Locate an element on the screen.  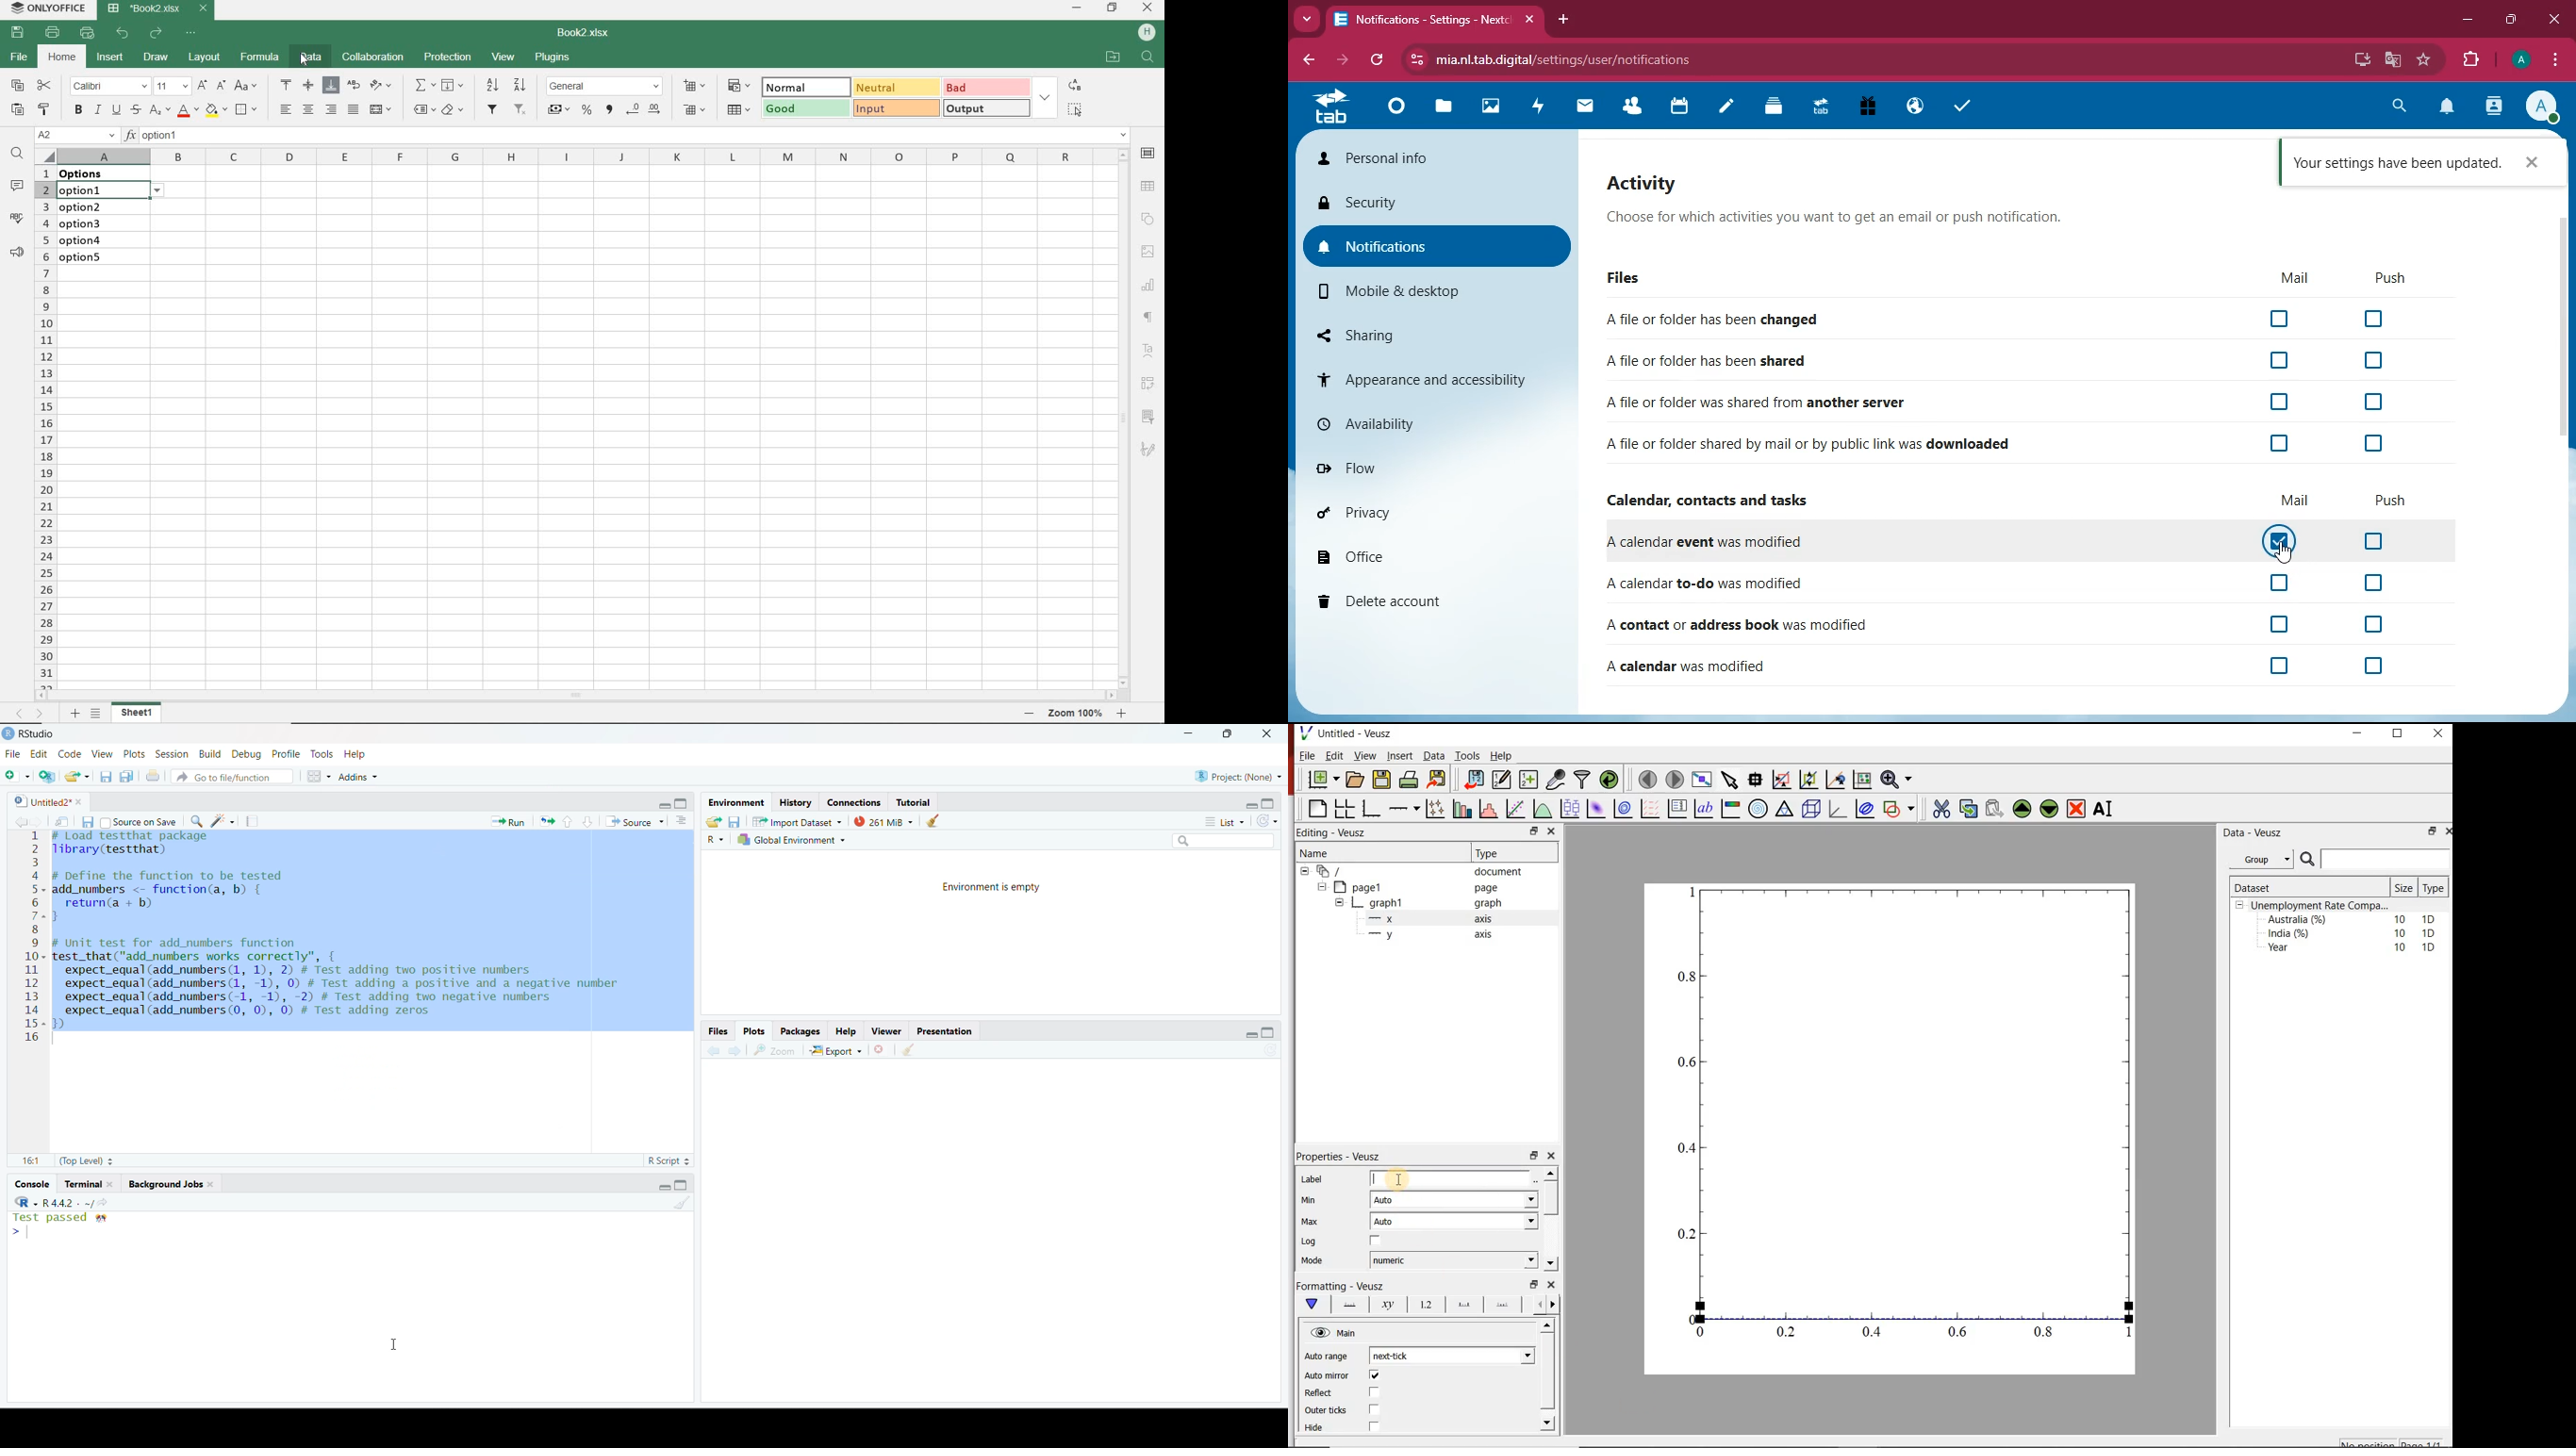
ALIGN BOTTOM is located at coordinates (330, 85).